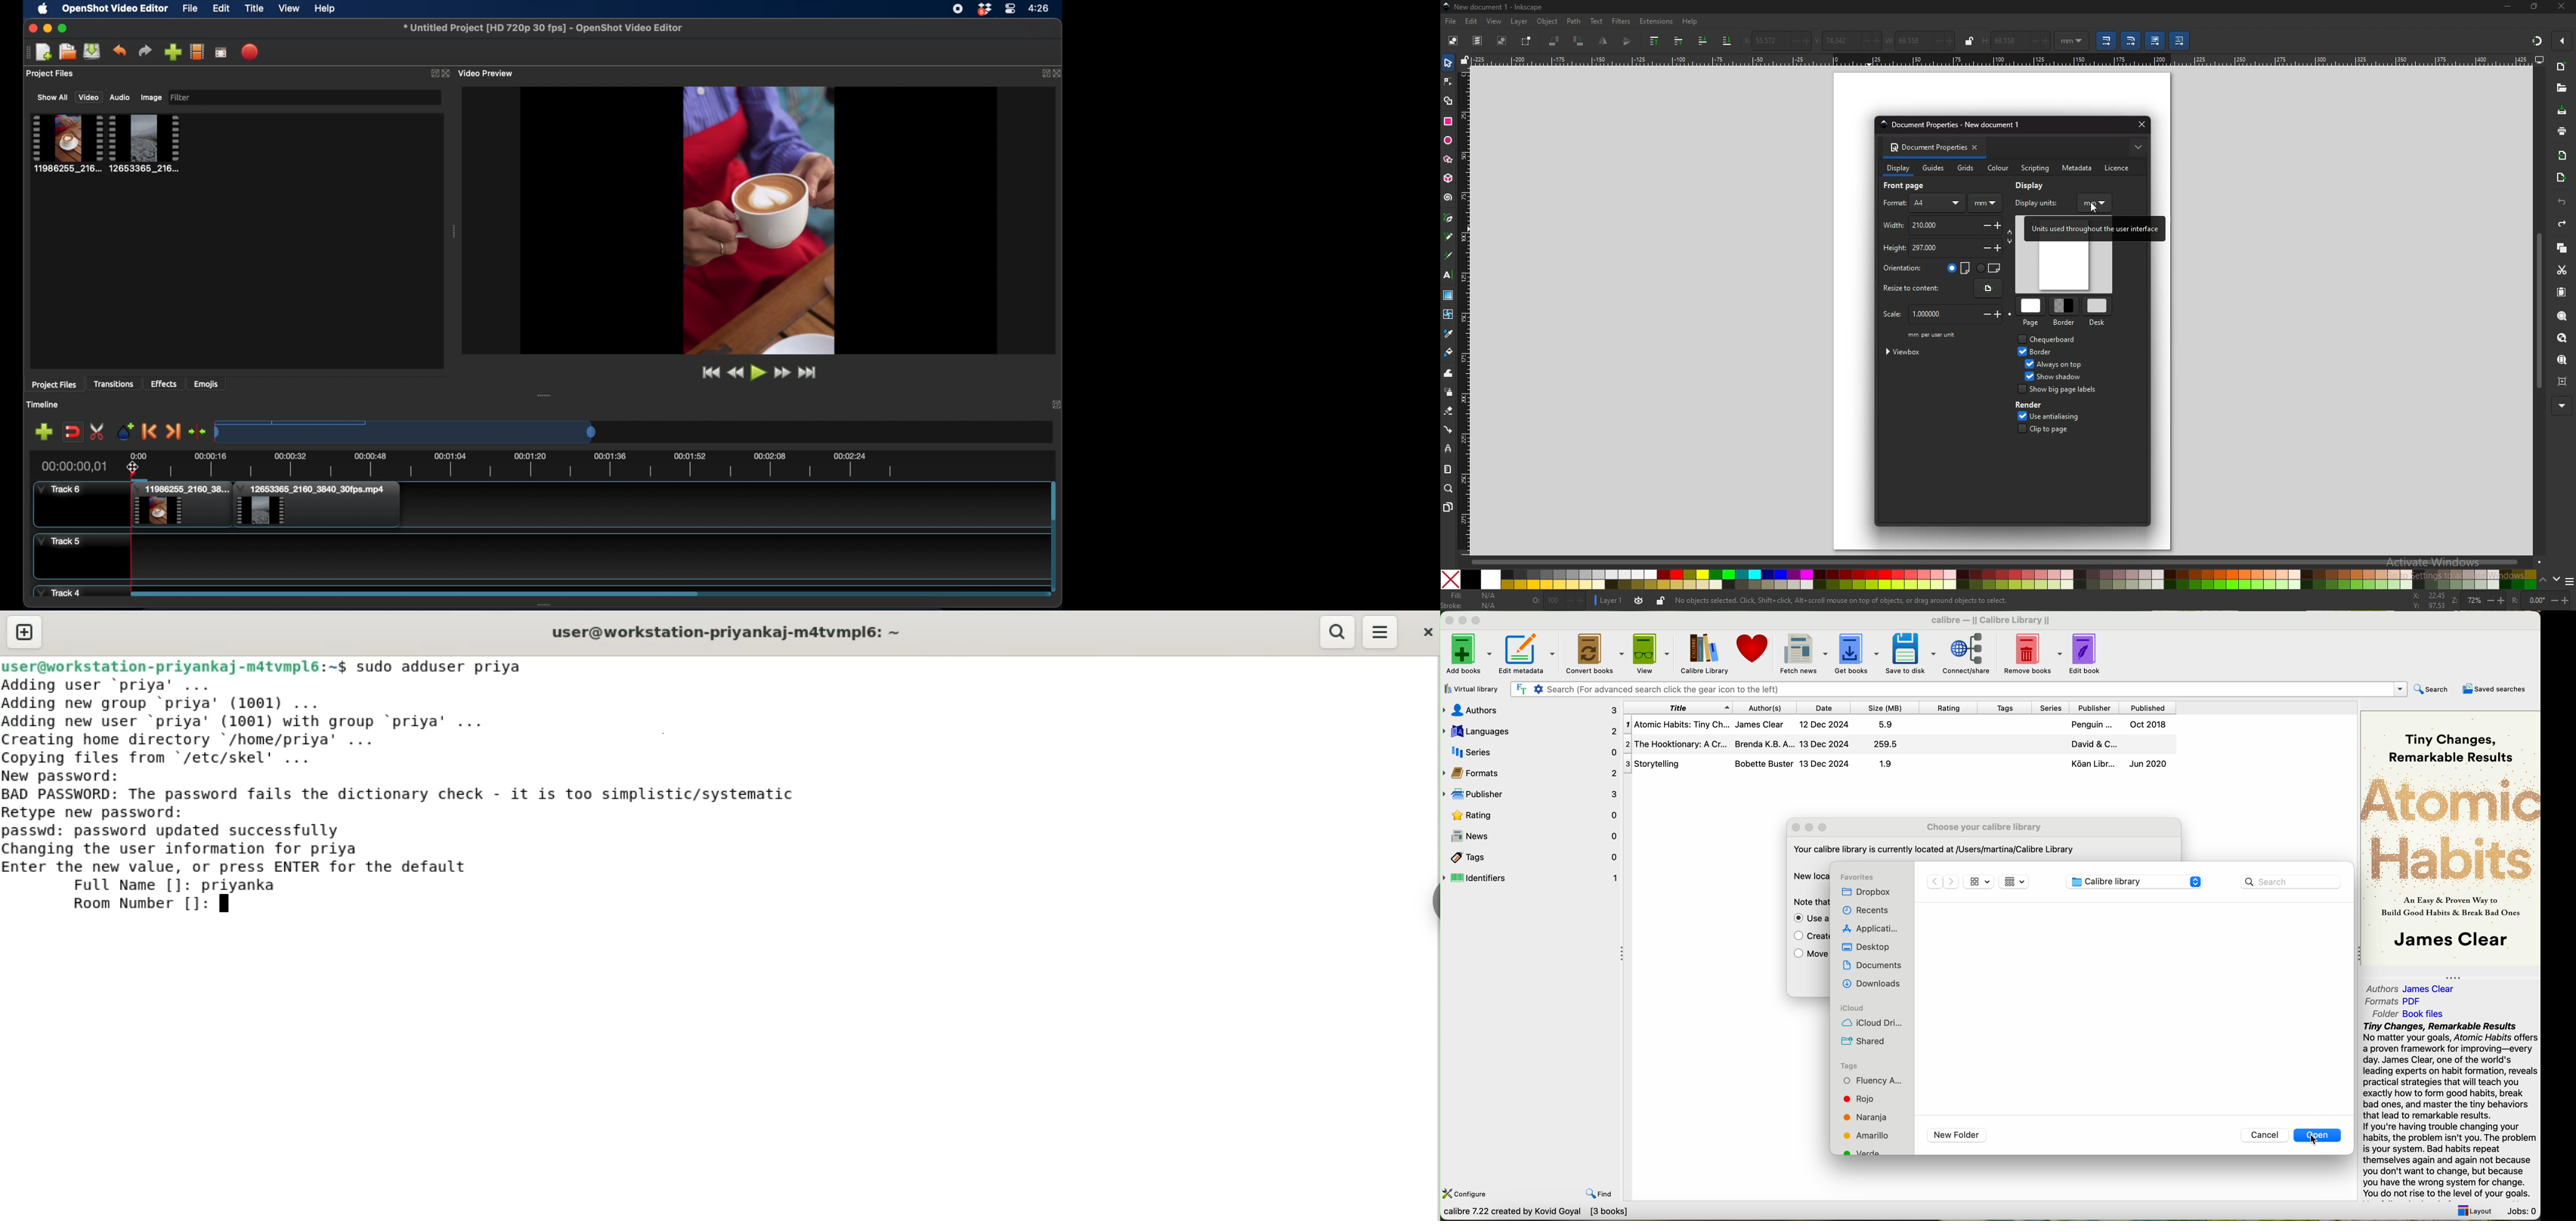 Image resolution: width=2576 pixels, height=1232 pixels. Describe the element at coordinates (2115, 745) in the screenshot. I see `David & C...` at that location.